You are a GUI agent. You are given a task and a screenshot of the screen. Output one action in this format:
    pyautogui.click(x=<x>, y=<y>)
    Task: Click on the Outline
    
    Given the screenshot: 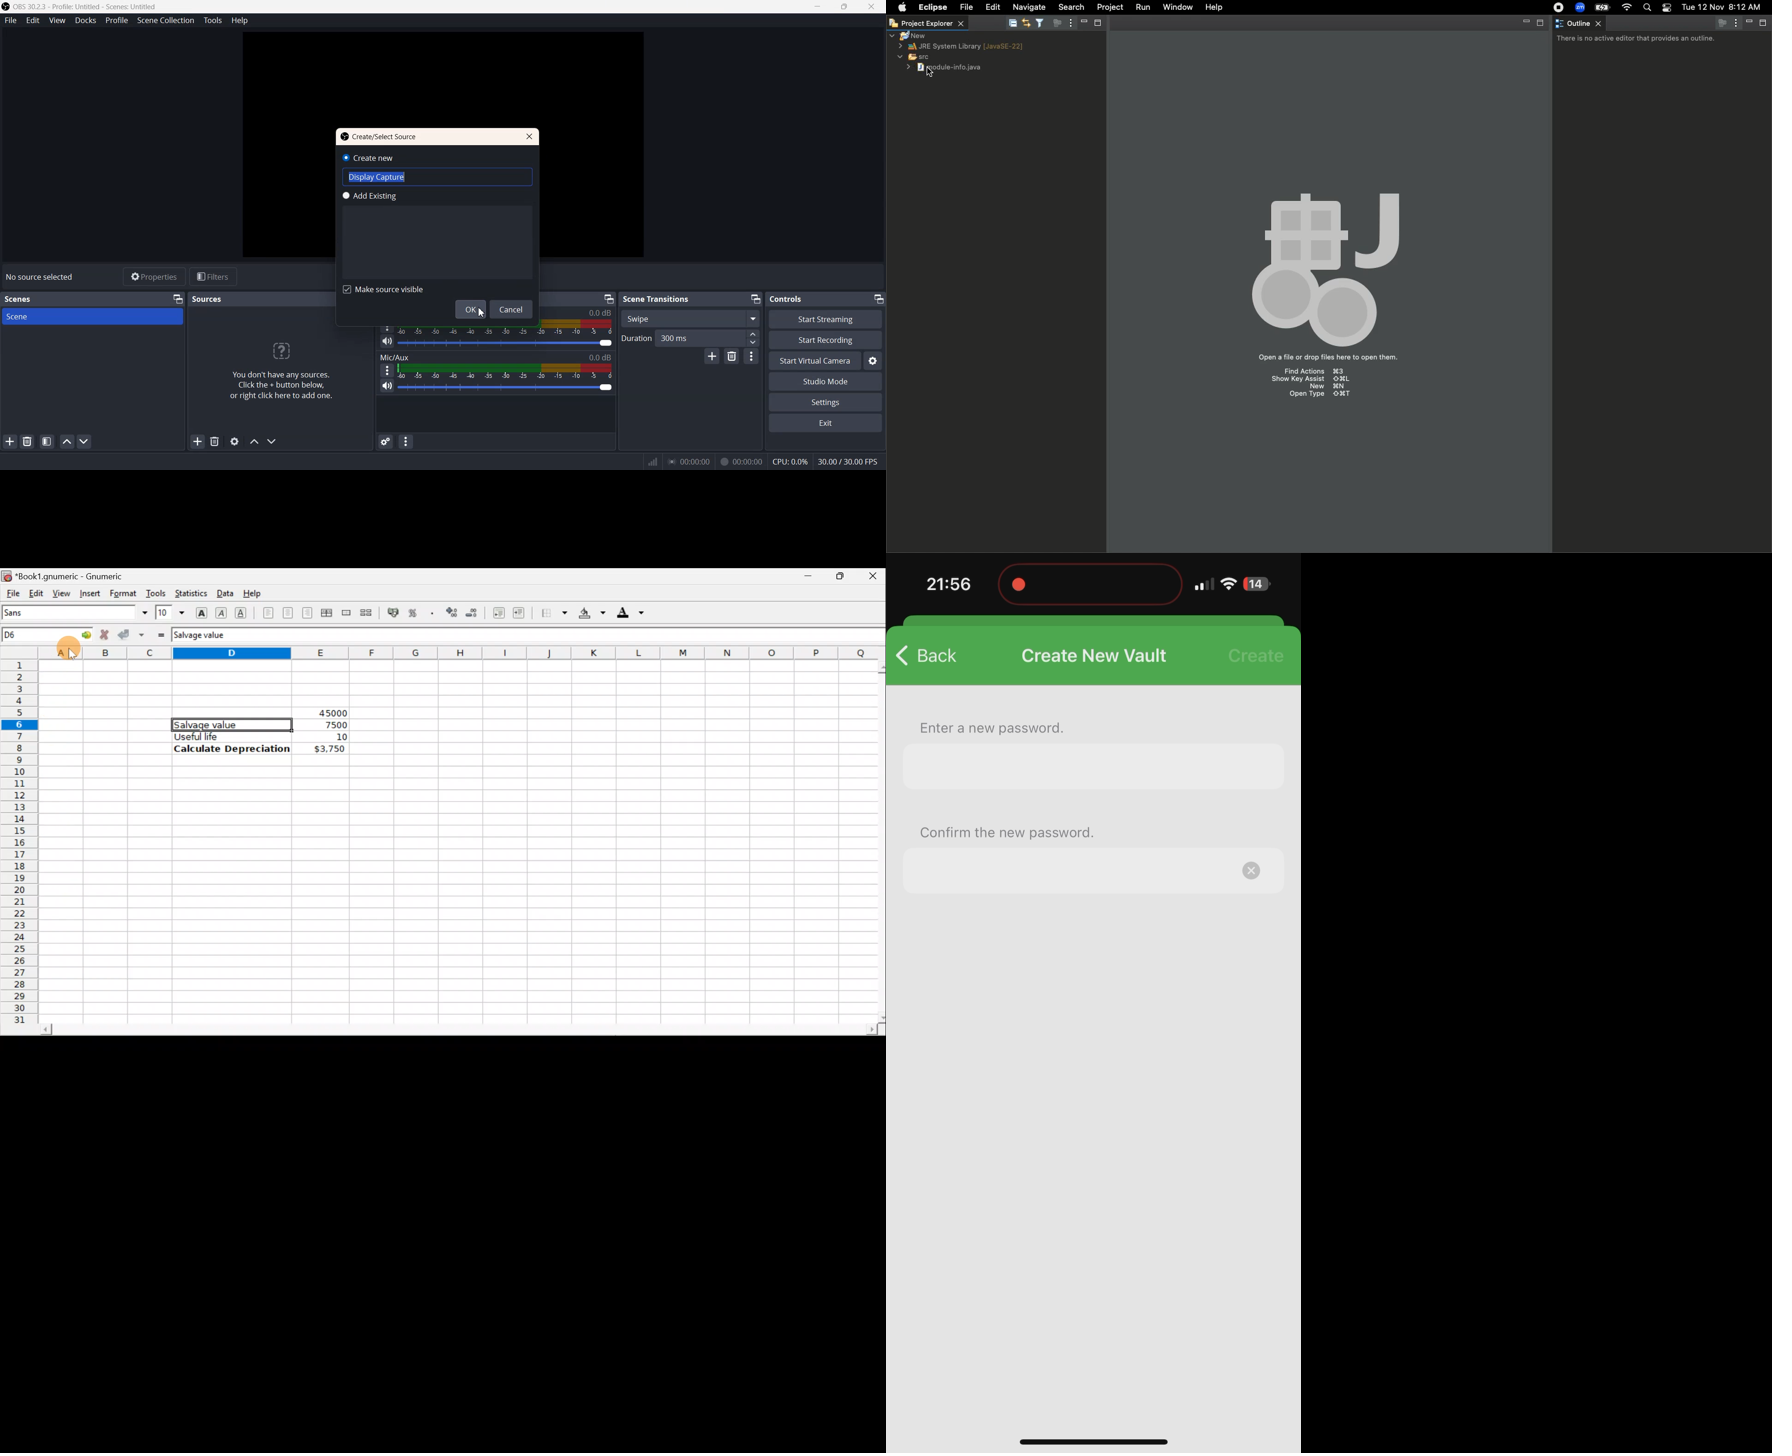 What is the action you would take?
    pyautogui.click(x=1581, y=24)
    